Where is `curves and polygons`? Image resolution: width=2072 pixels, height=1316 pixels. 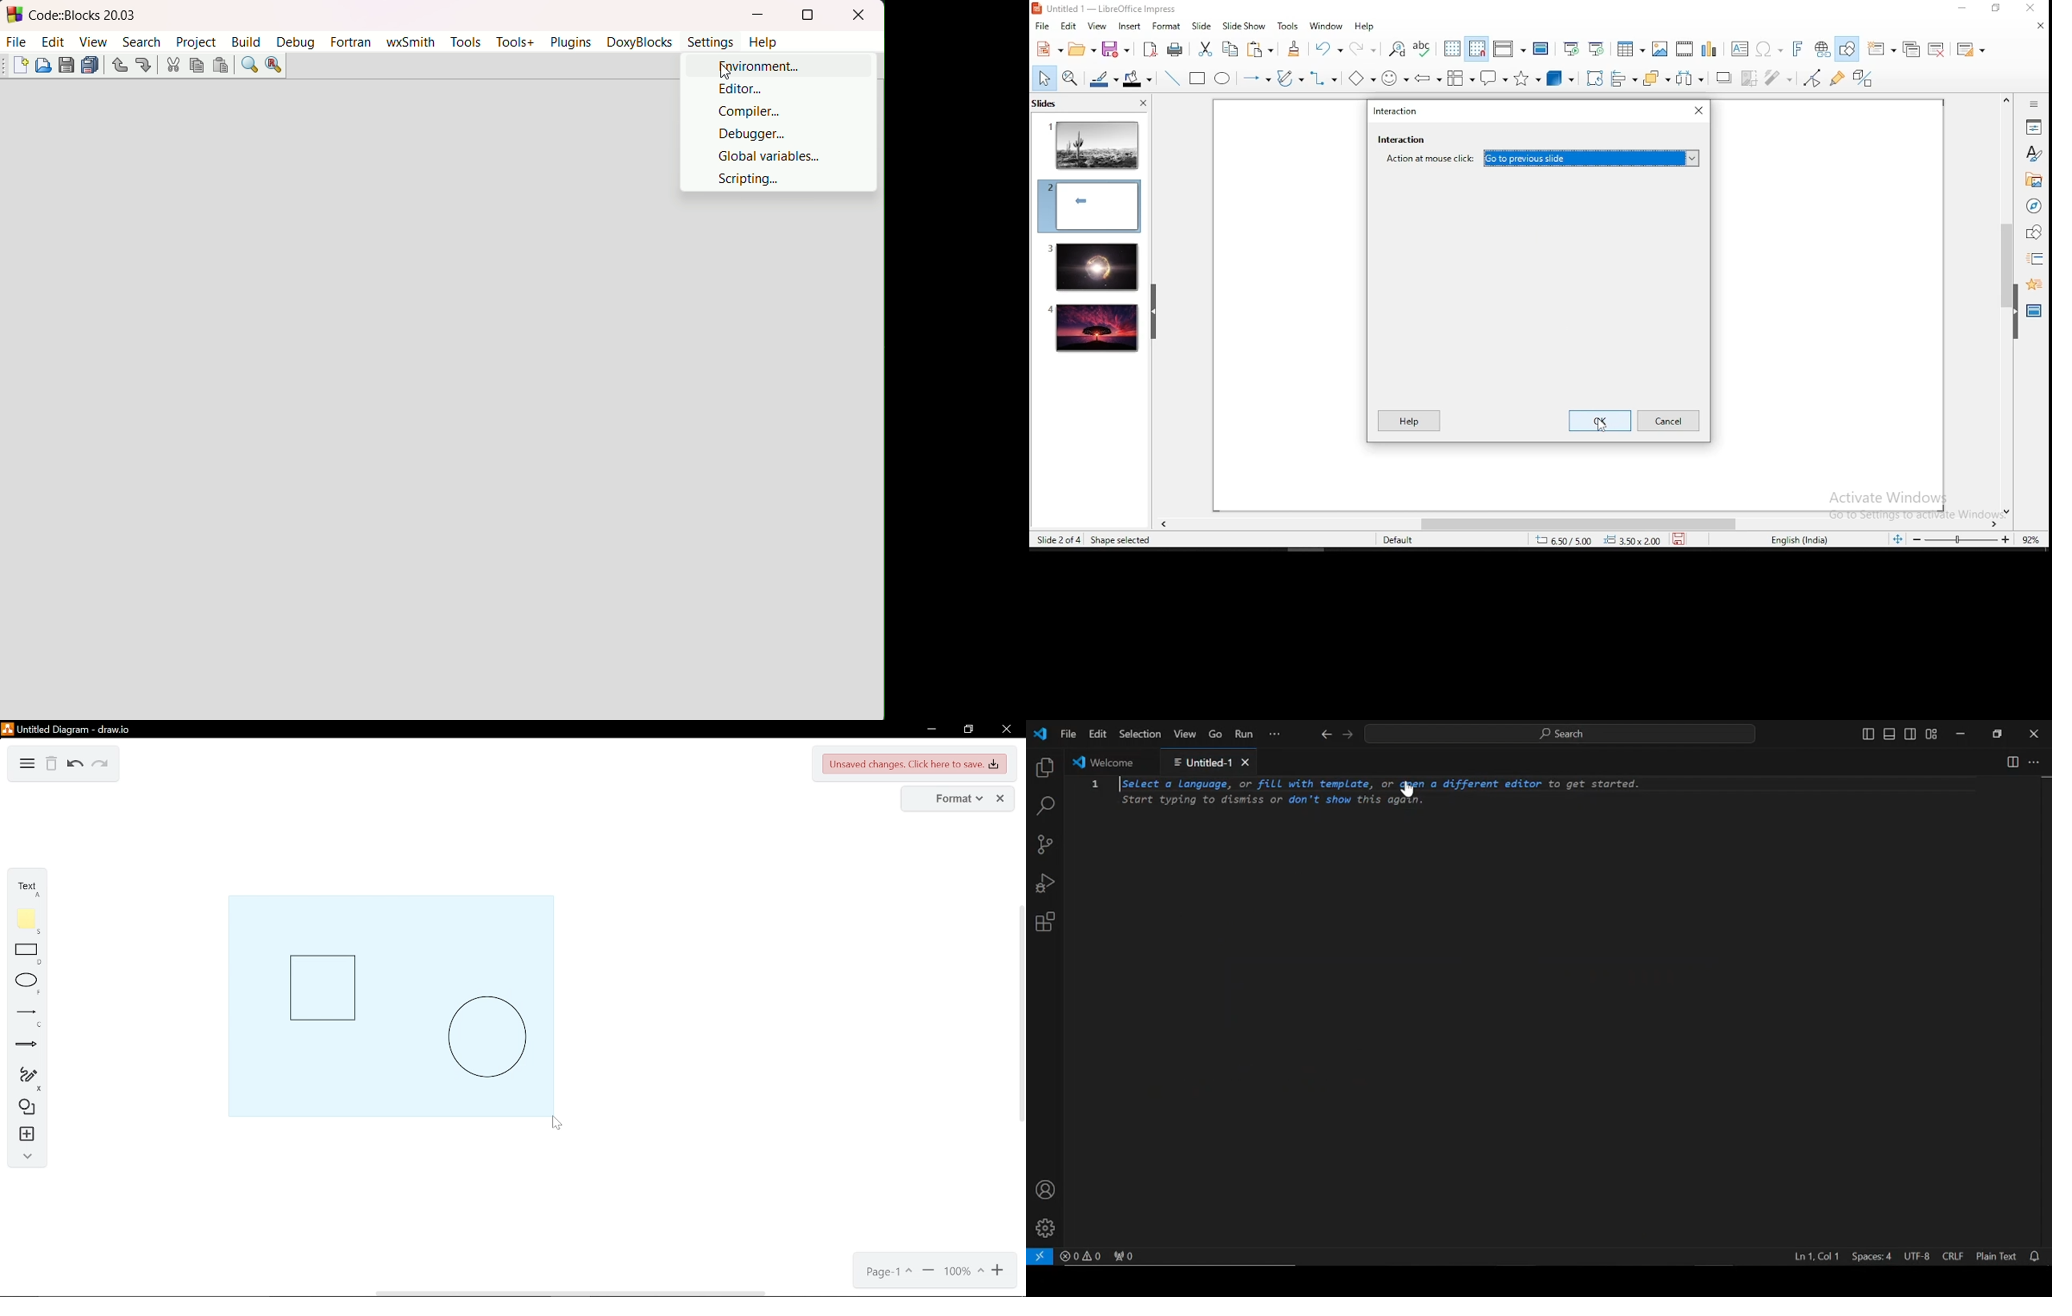 curves and polygons is located at coordinates (1289, 79).